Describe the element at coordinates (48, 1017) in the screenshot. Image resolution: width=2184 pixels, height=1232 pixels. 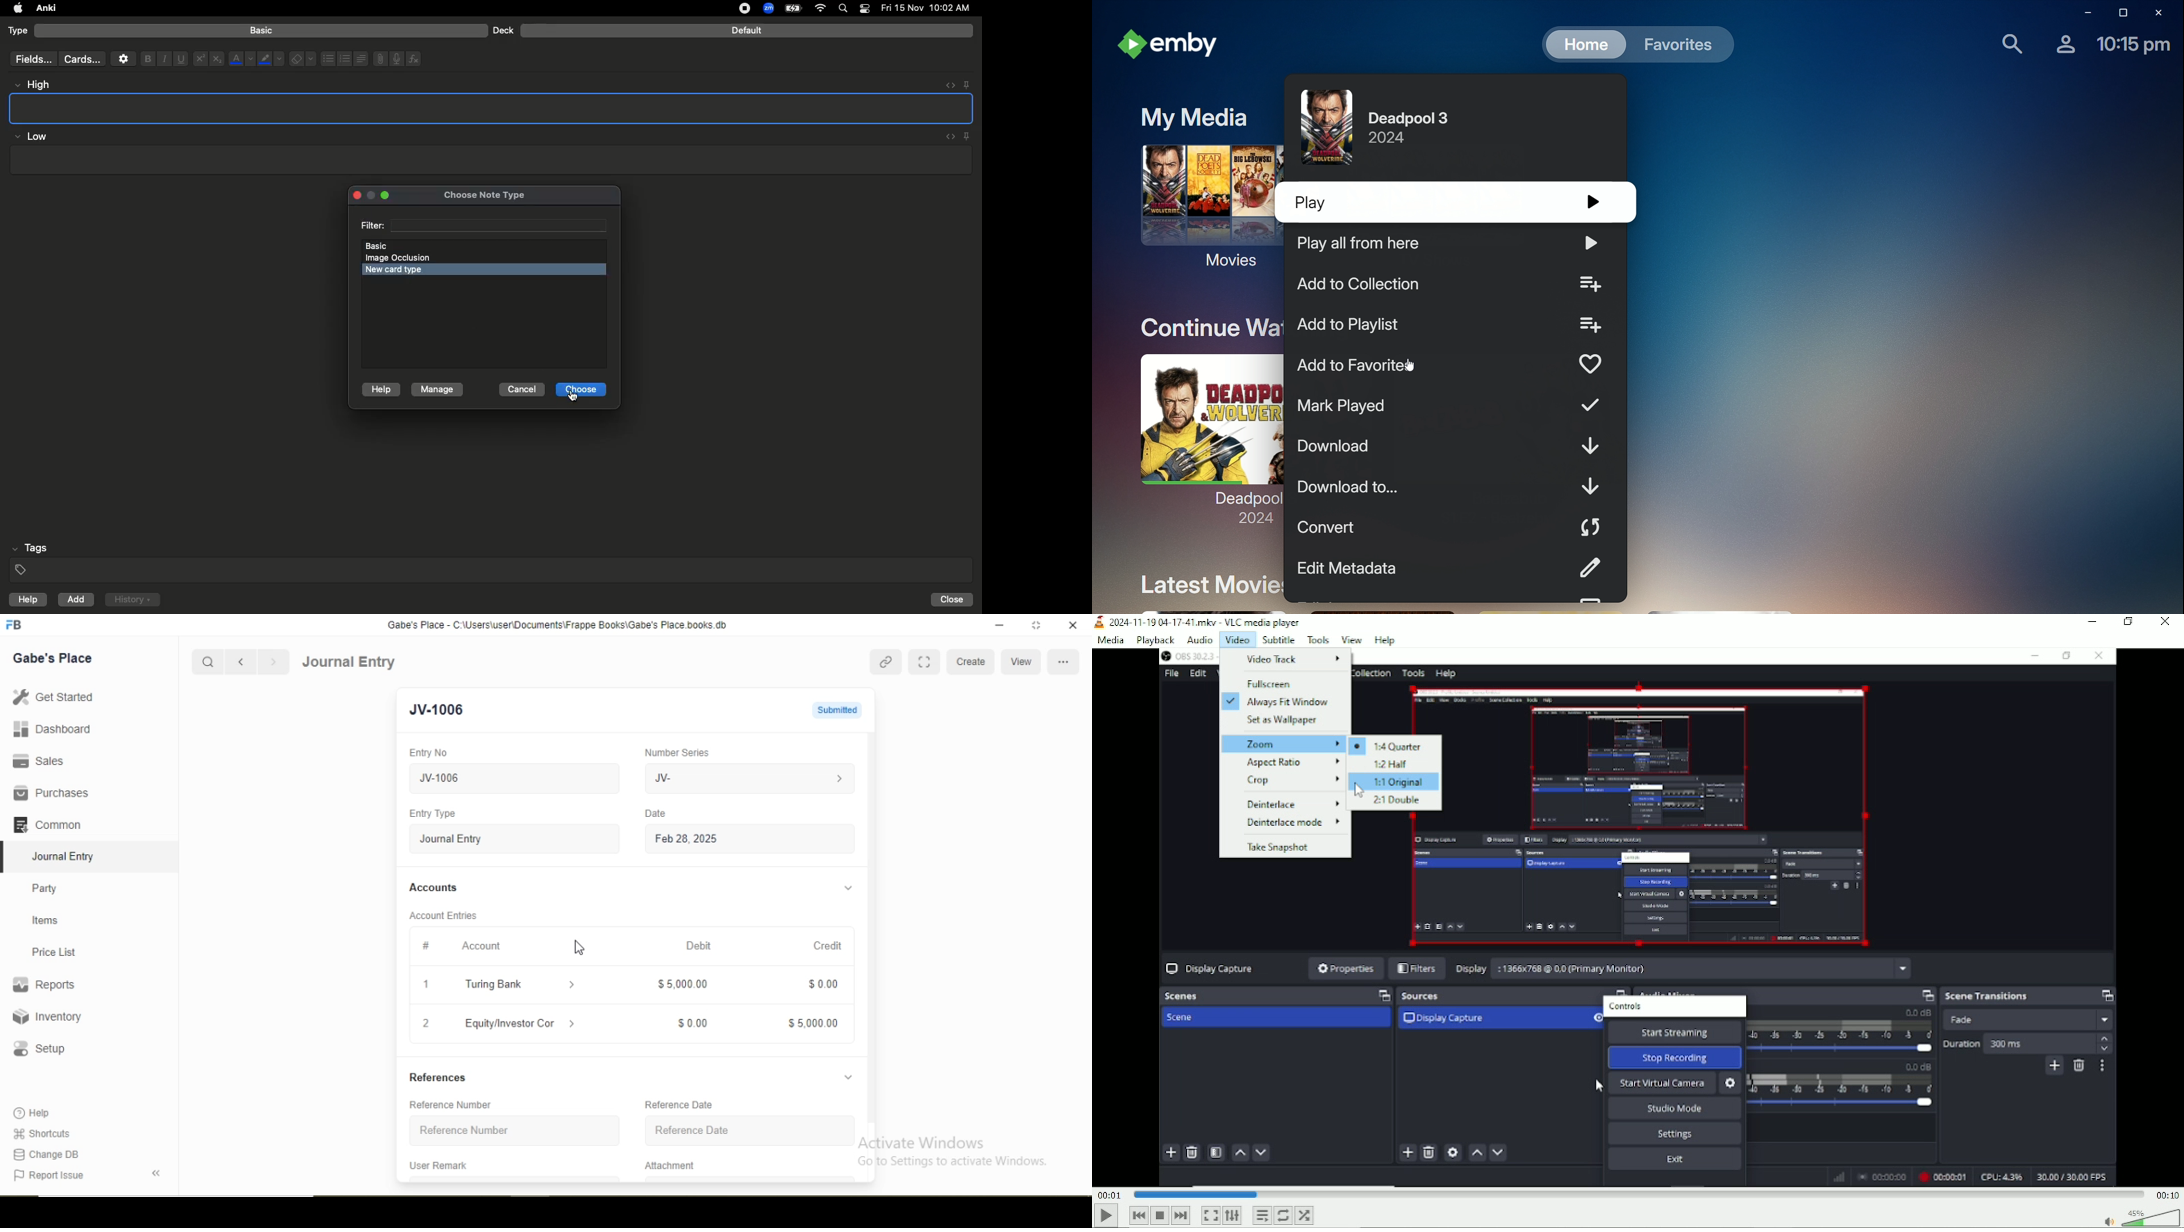
I see `Inventory` at that location.